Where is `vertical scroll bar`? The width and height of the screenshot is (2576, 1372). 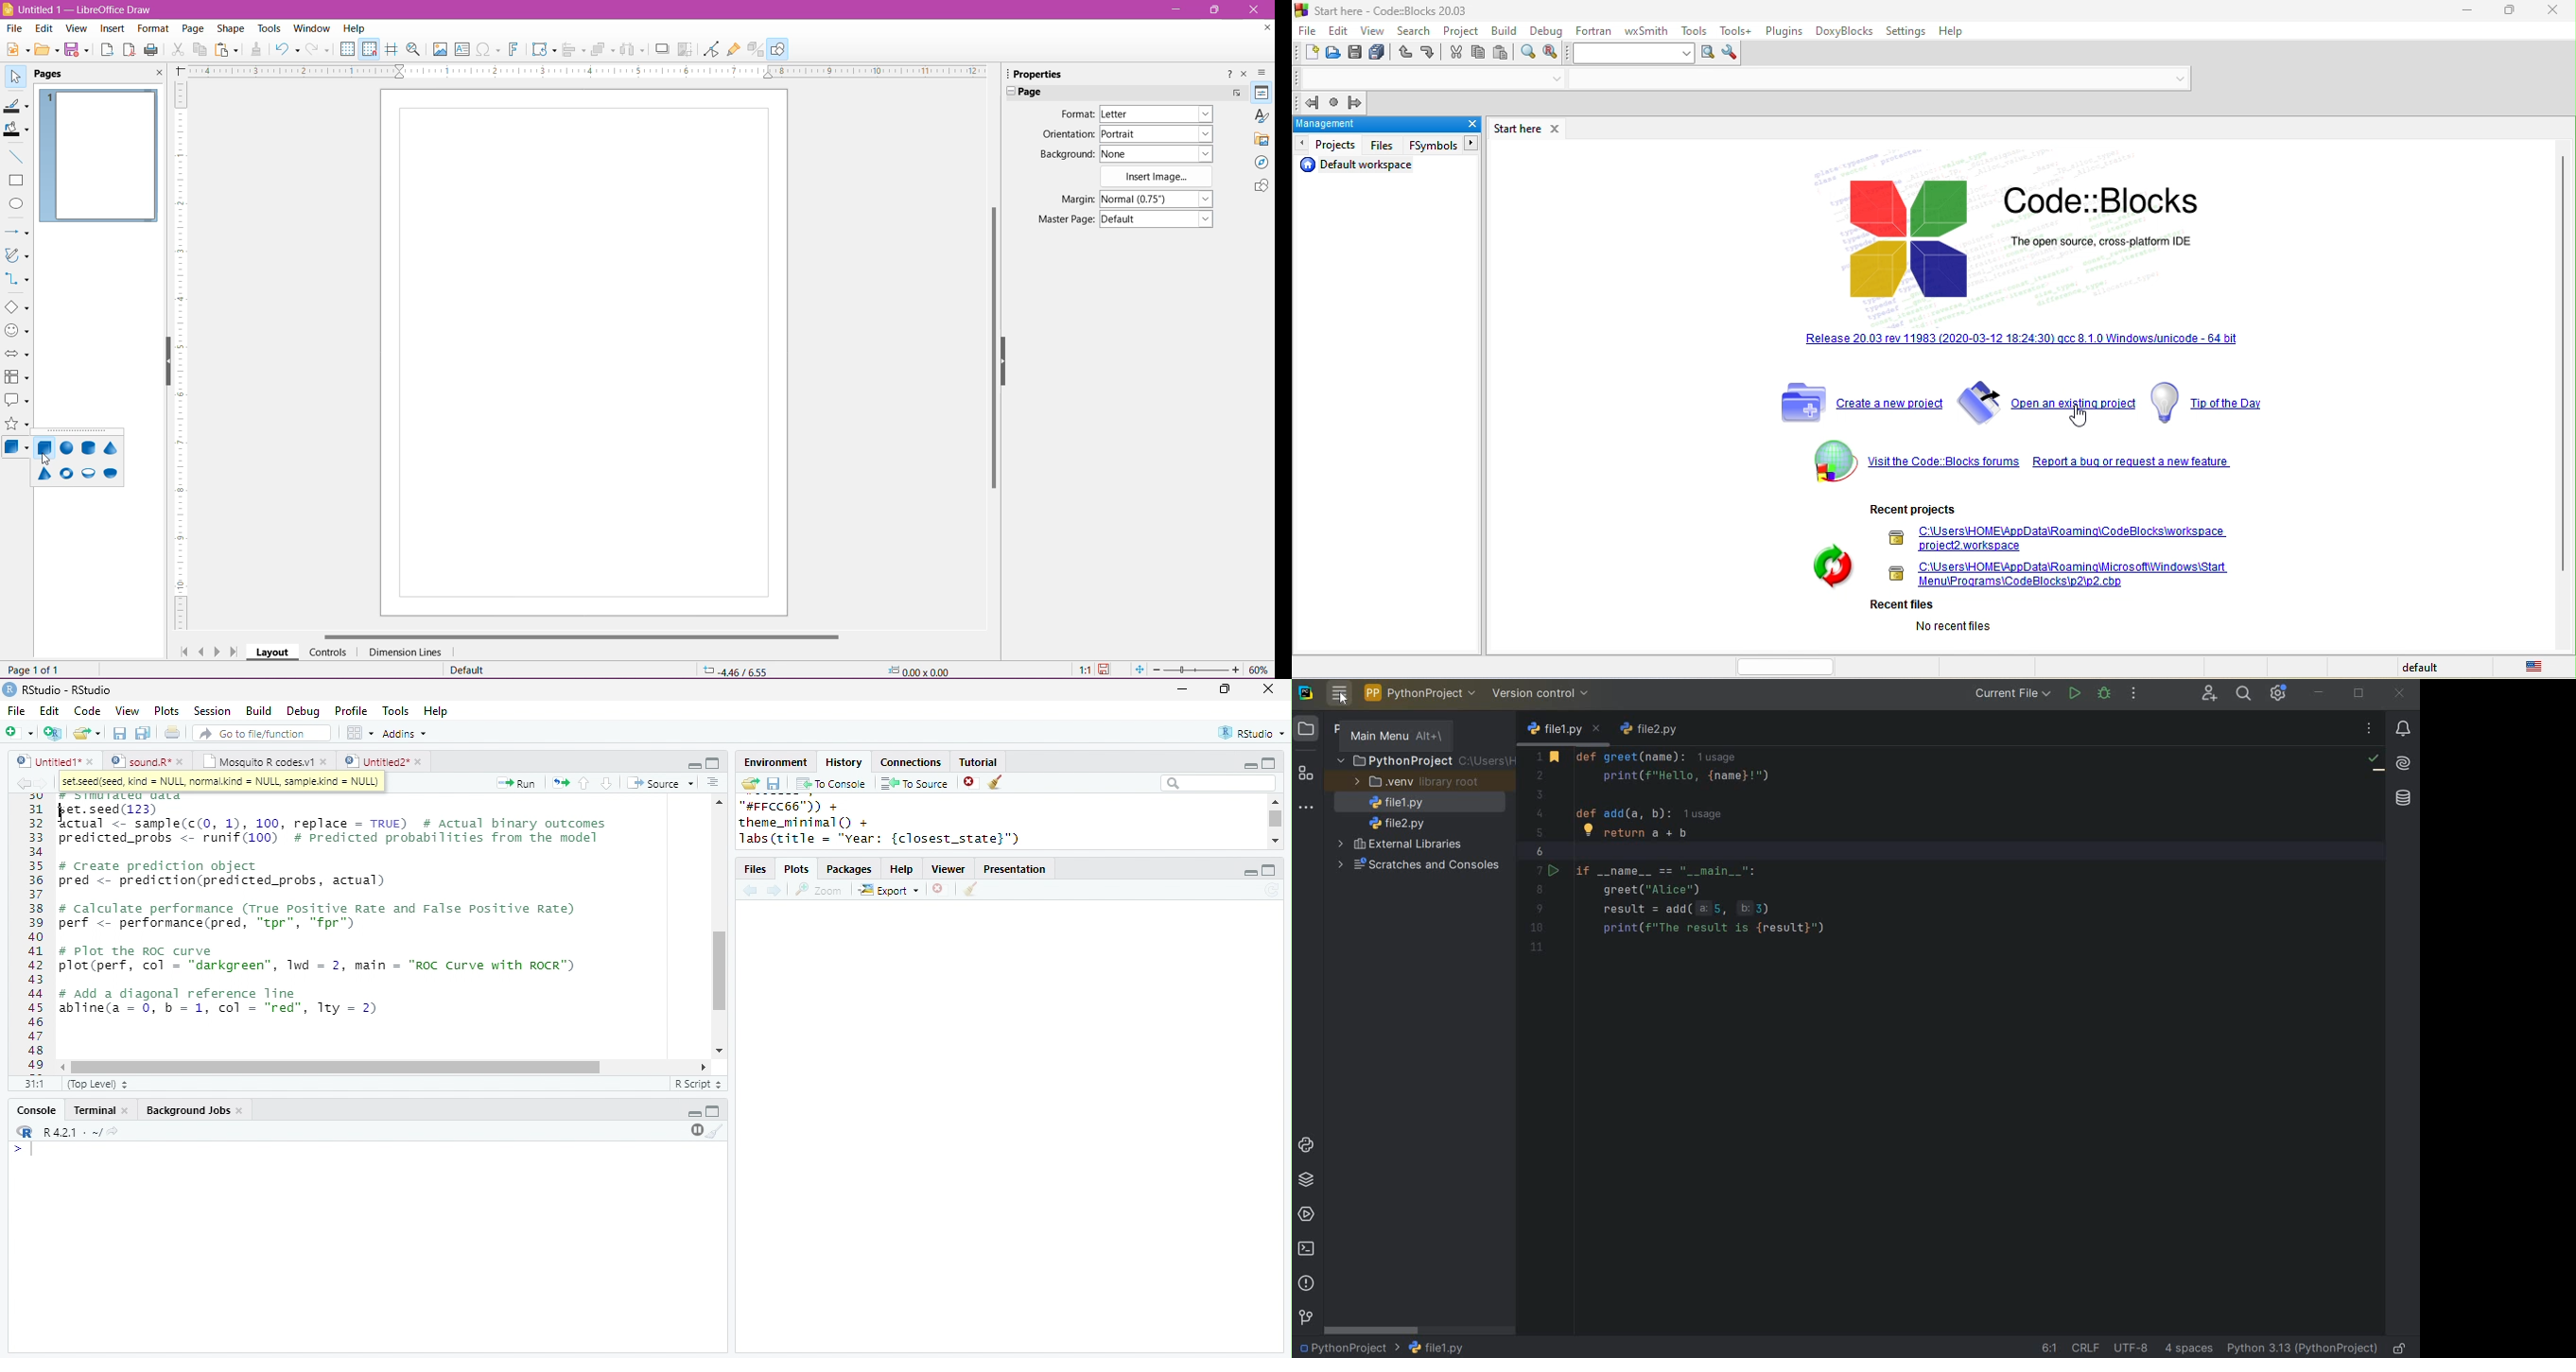
vertical scroll bar is located at coordinates (2563, 363).